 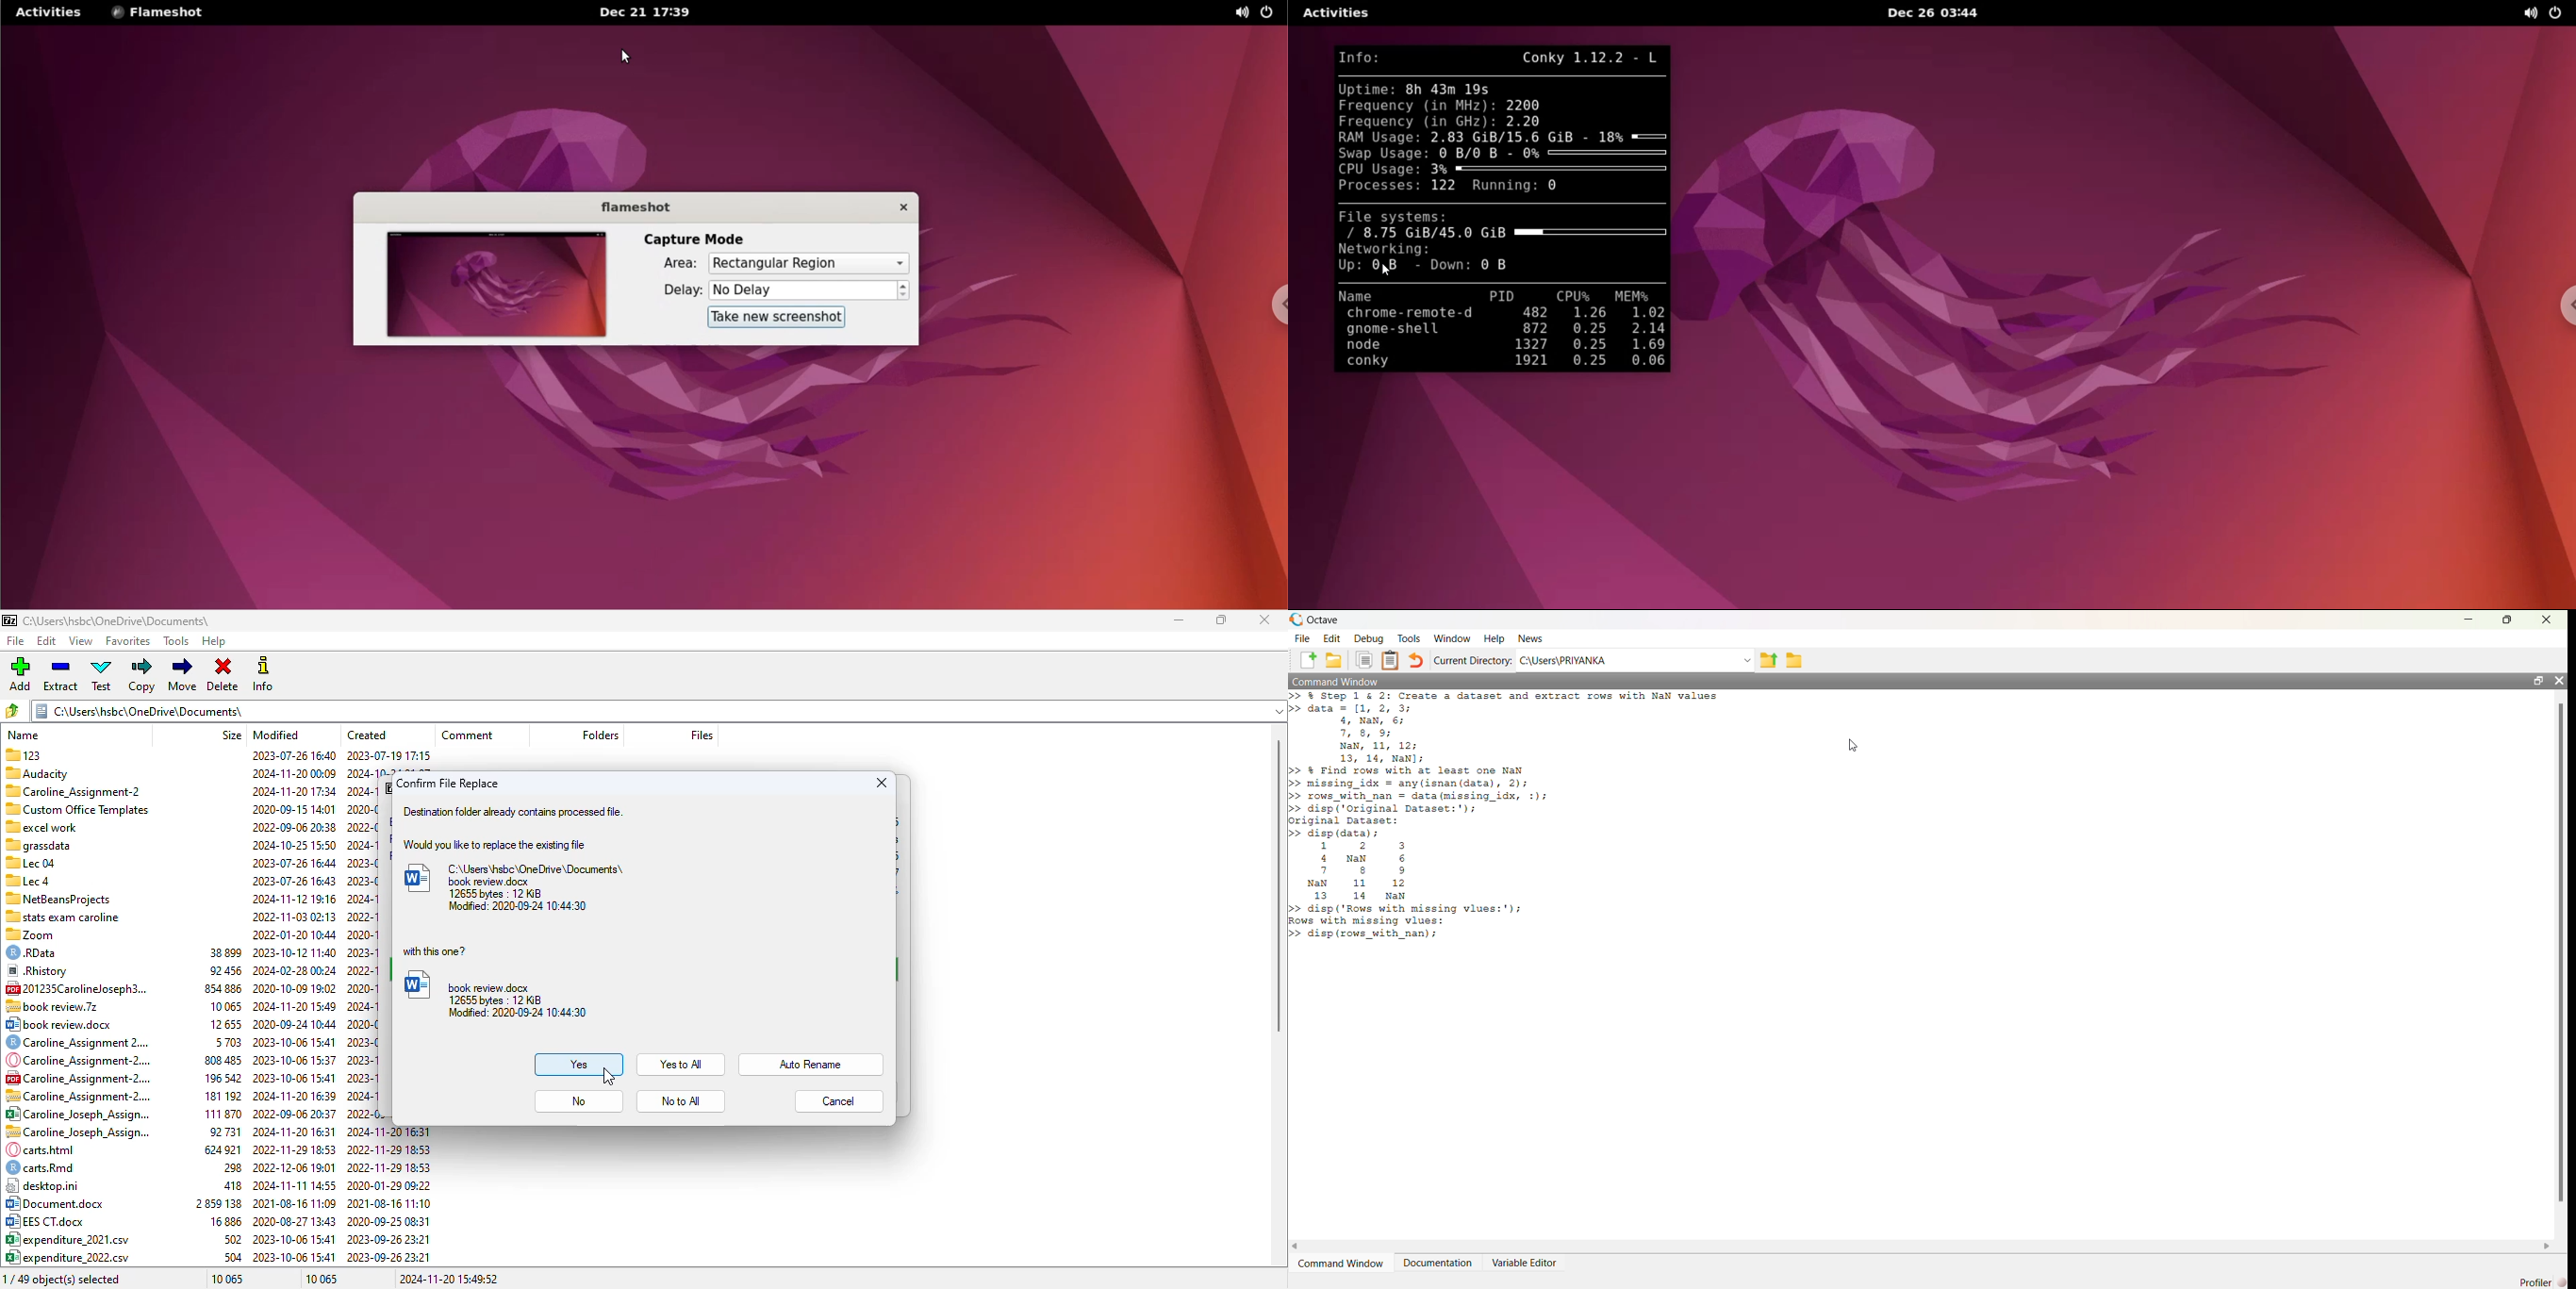 What do you see at coordinates (223, 674) in the screenshot?
I see `delete` at bounding box center [223, 674].